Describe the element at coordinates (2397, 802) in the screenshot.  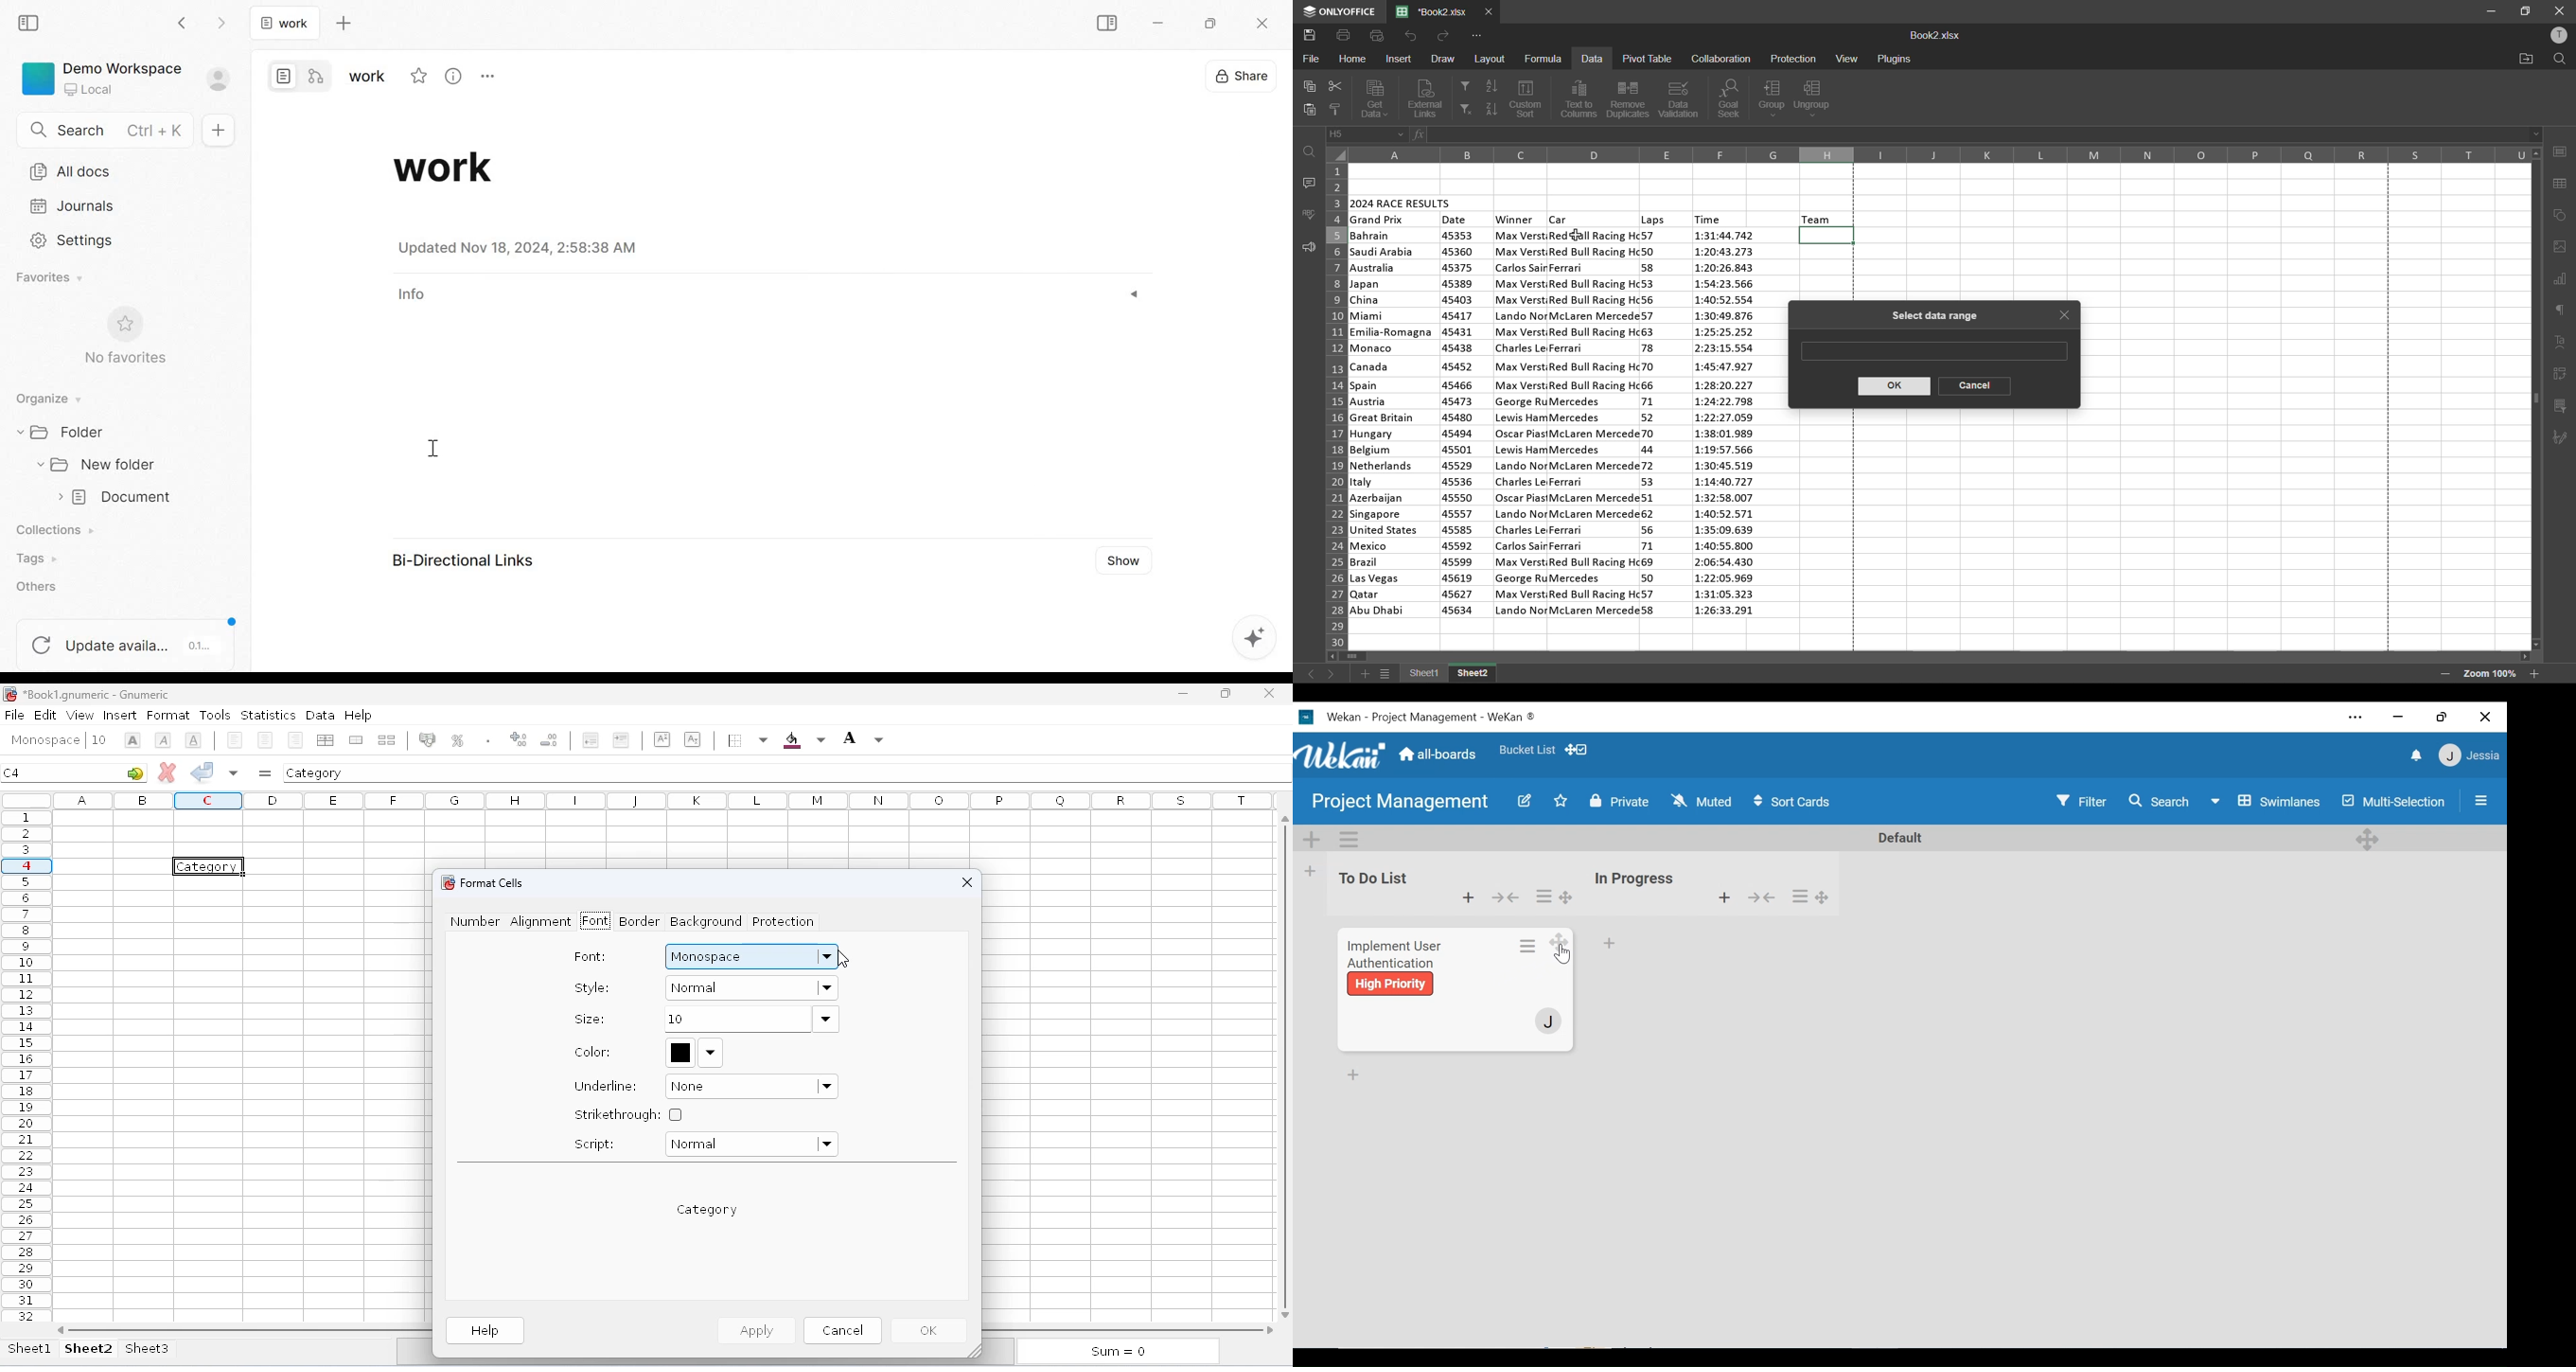
I see `Multi-Selection` at that location.